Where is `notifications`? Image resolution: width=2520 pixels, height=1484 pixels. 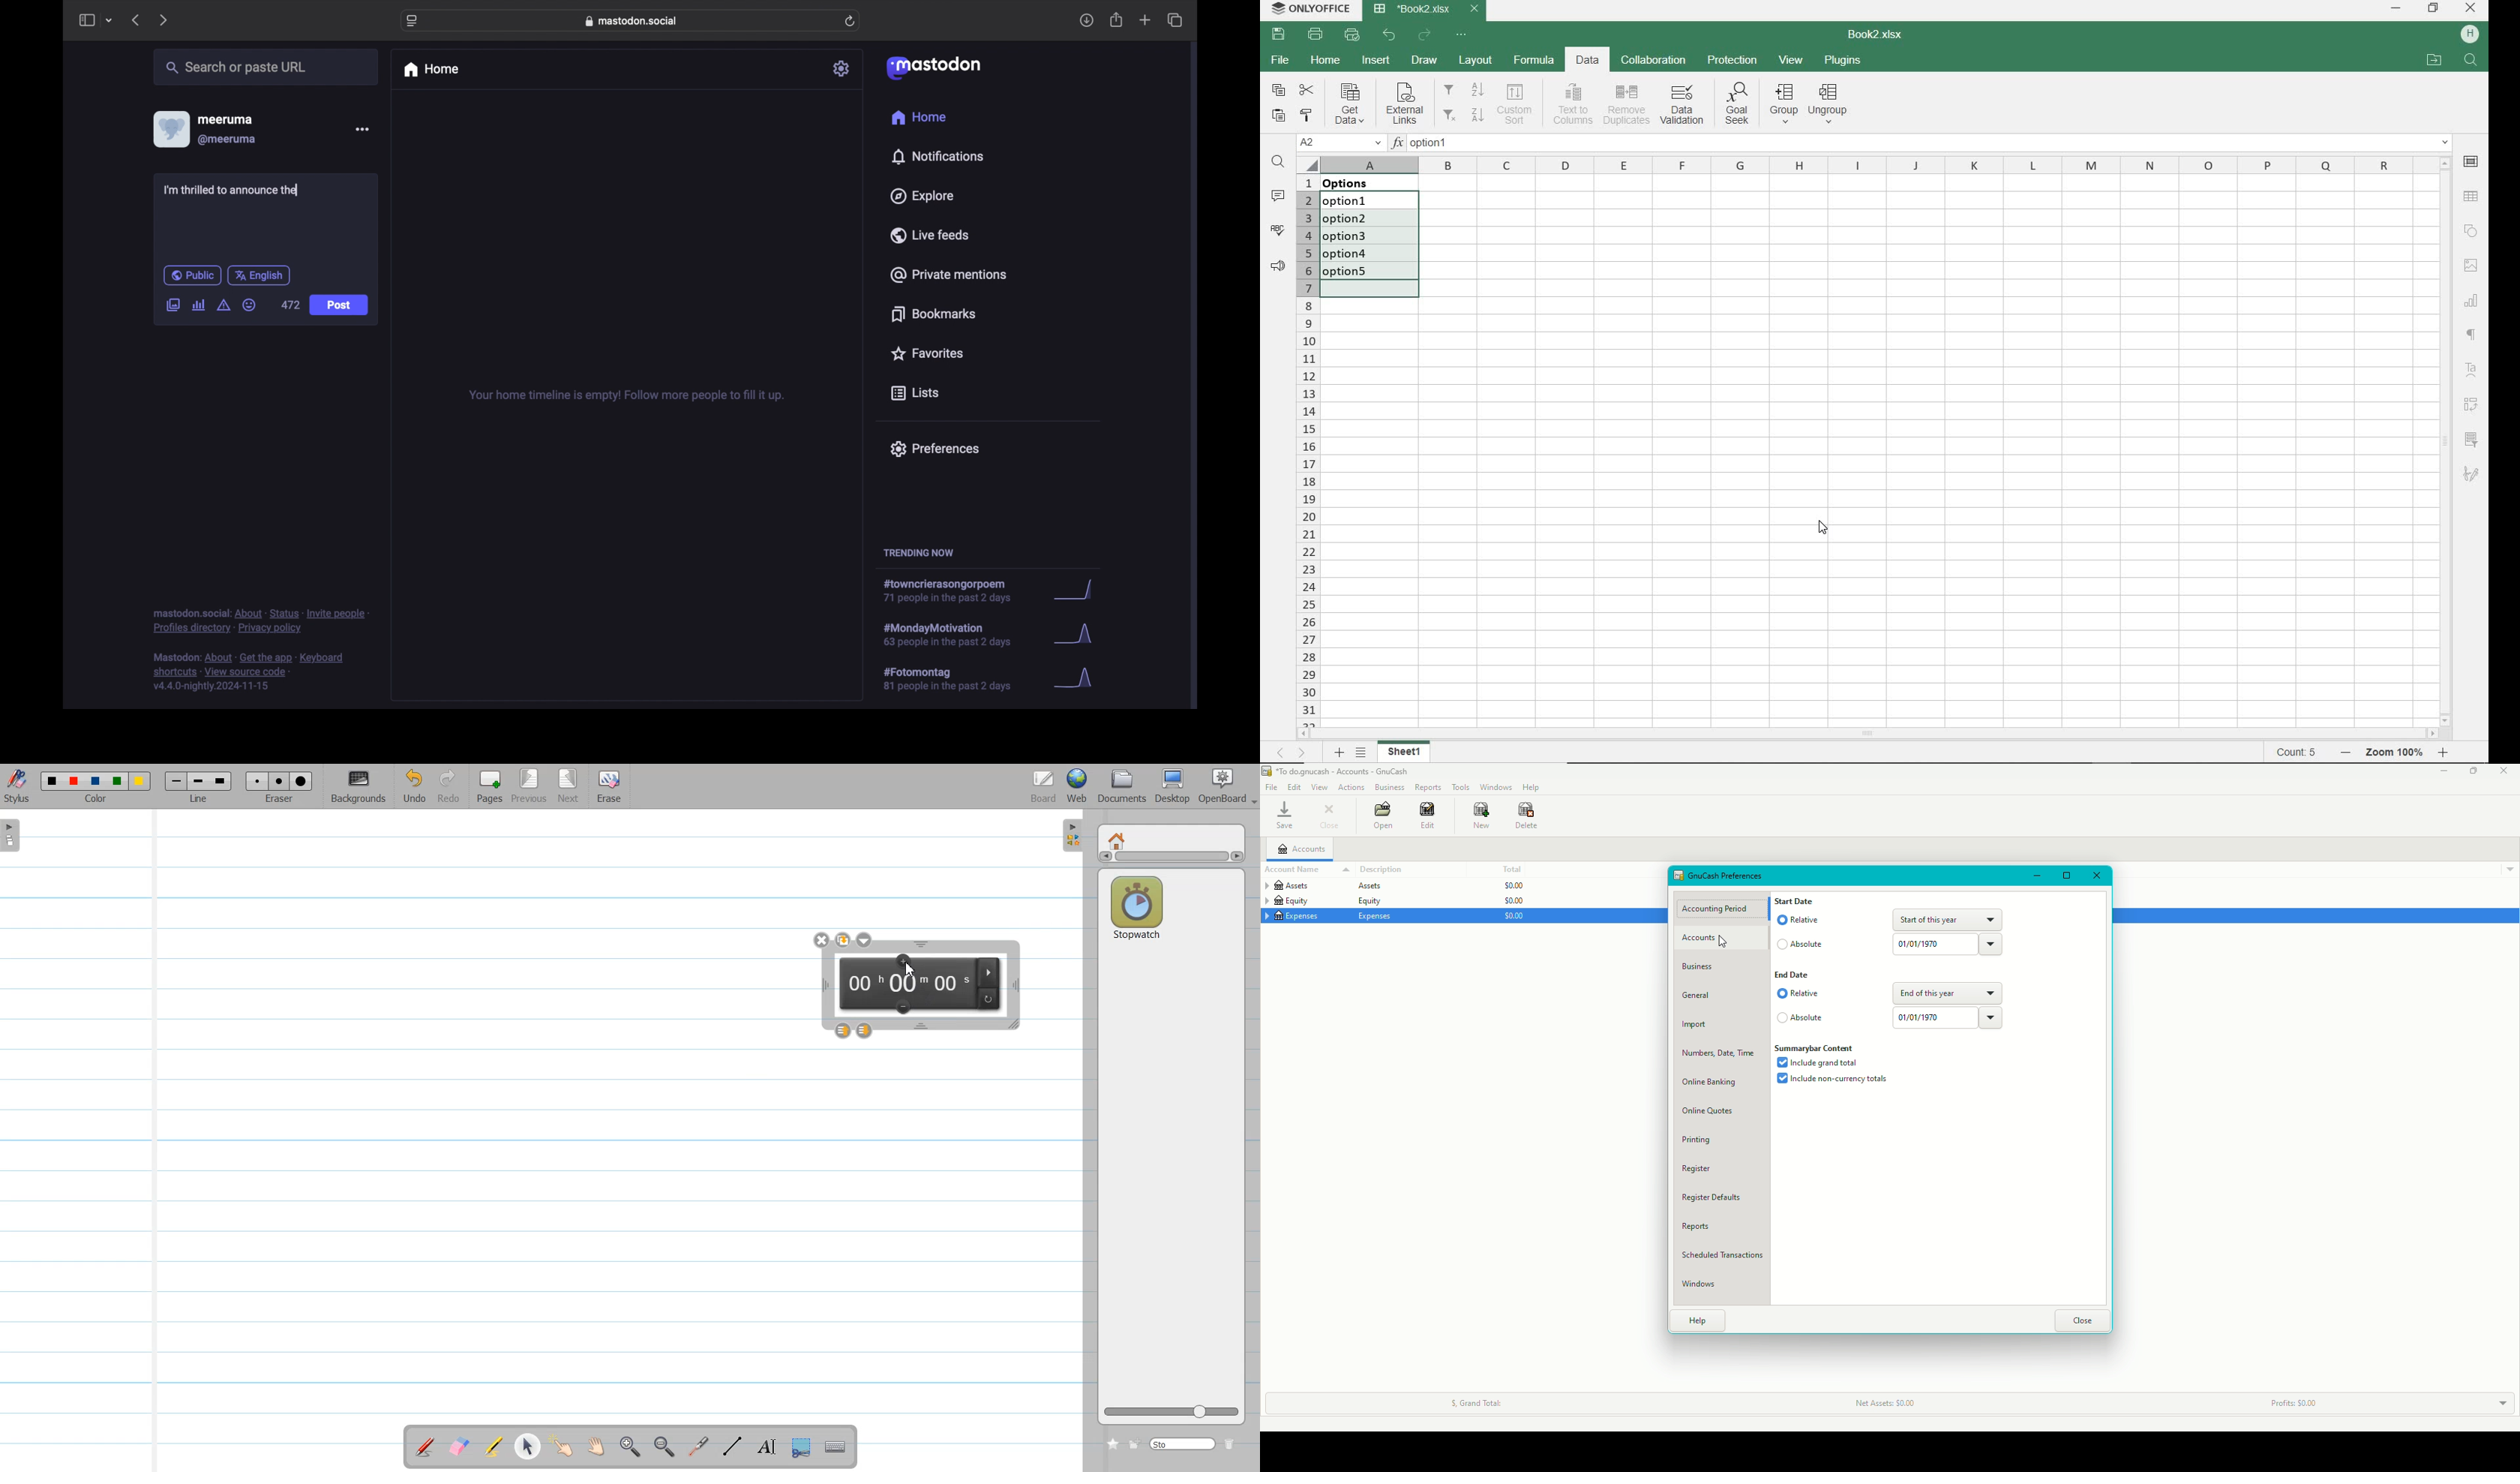 notifications is located at coordinates (937, 157).